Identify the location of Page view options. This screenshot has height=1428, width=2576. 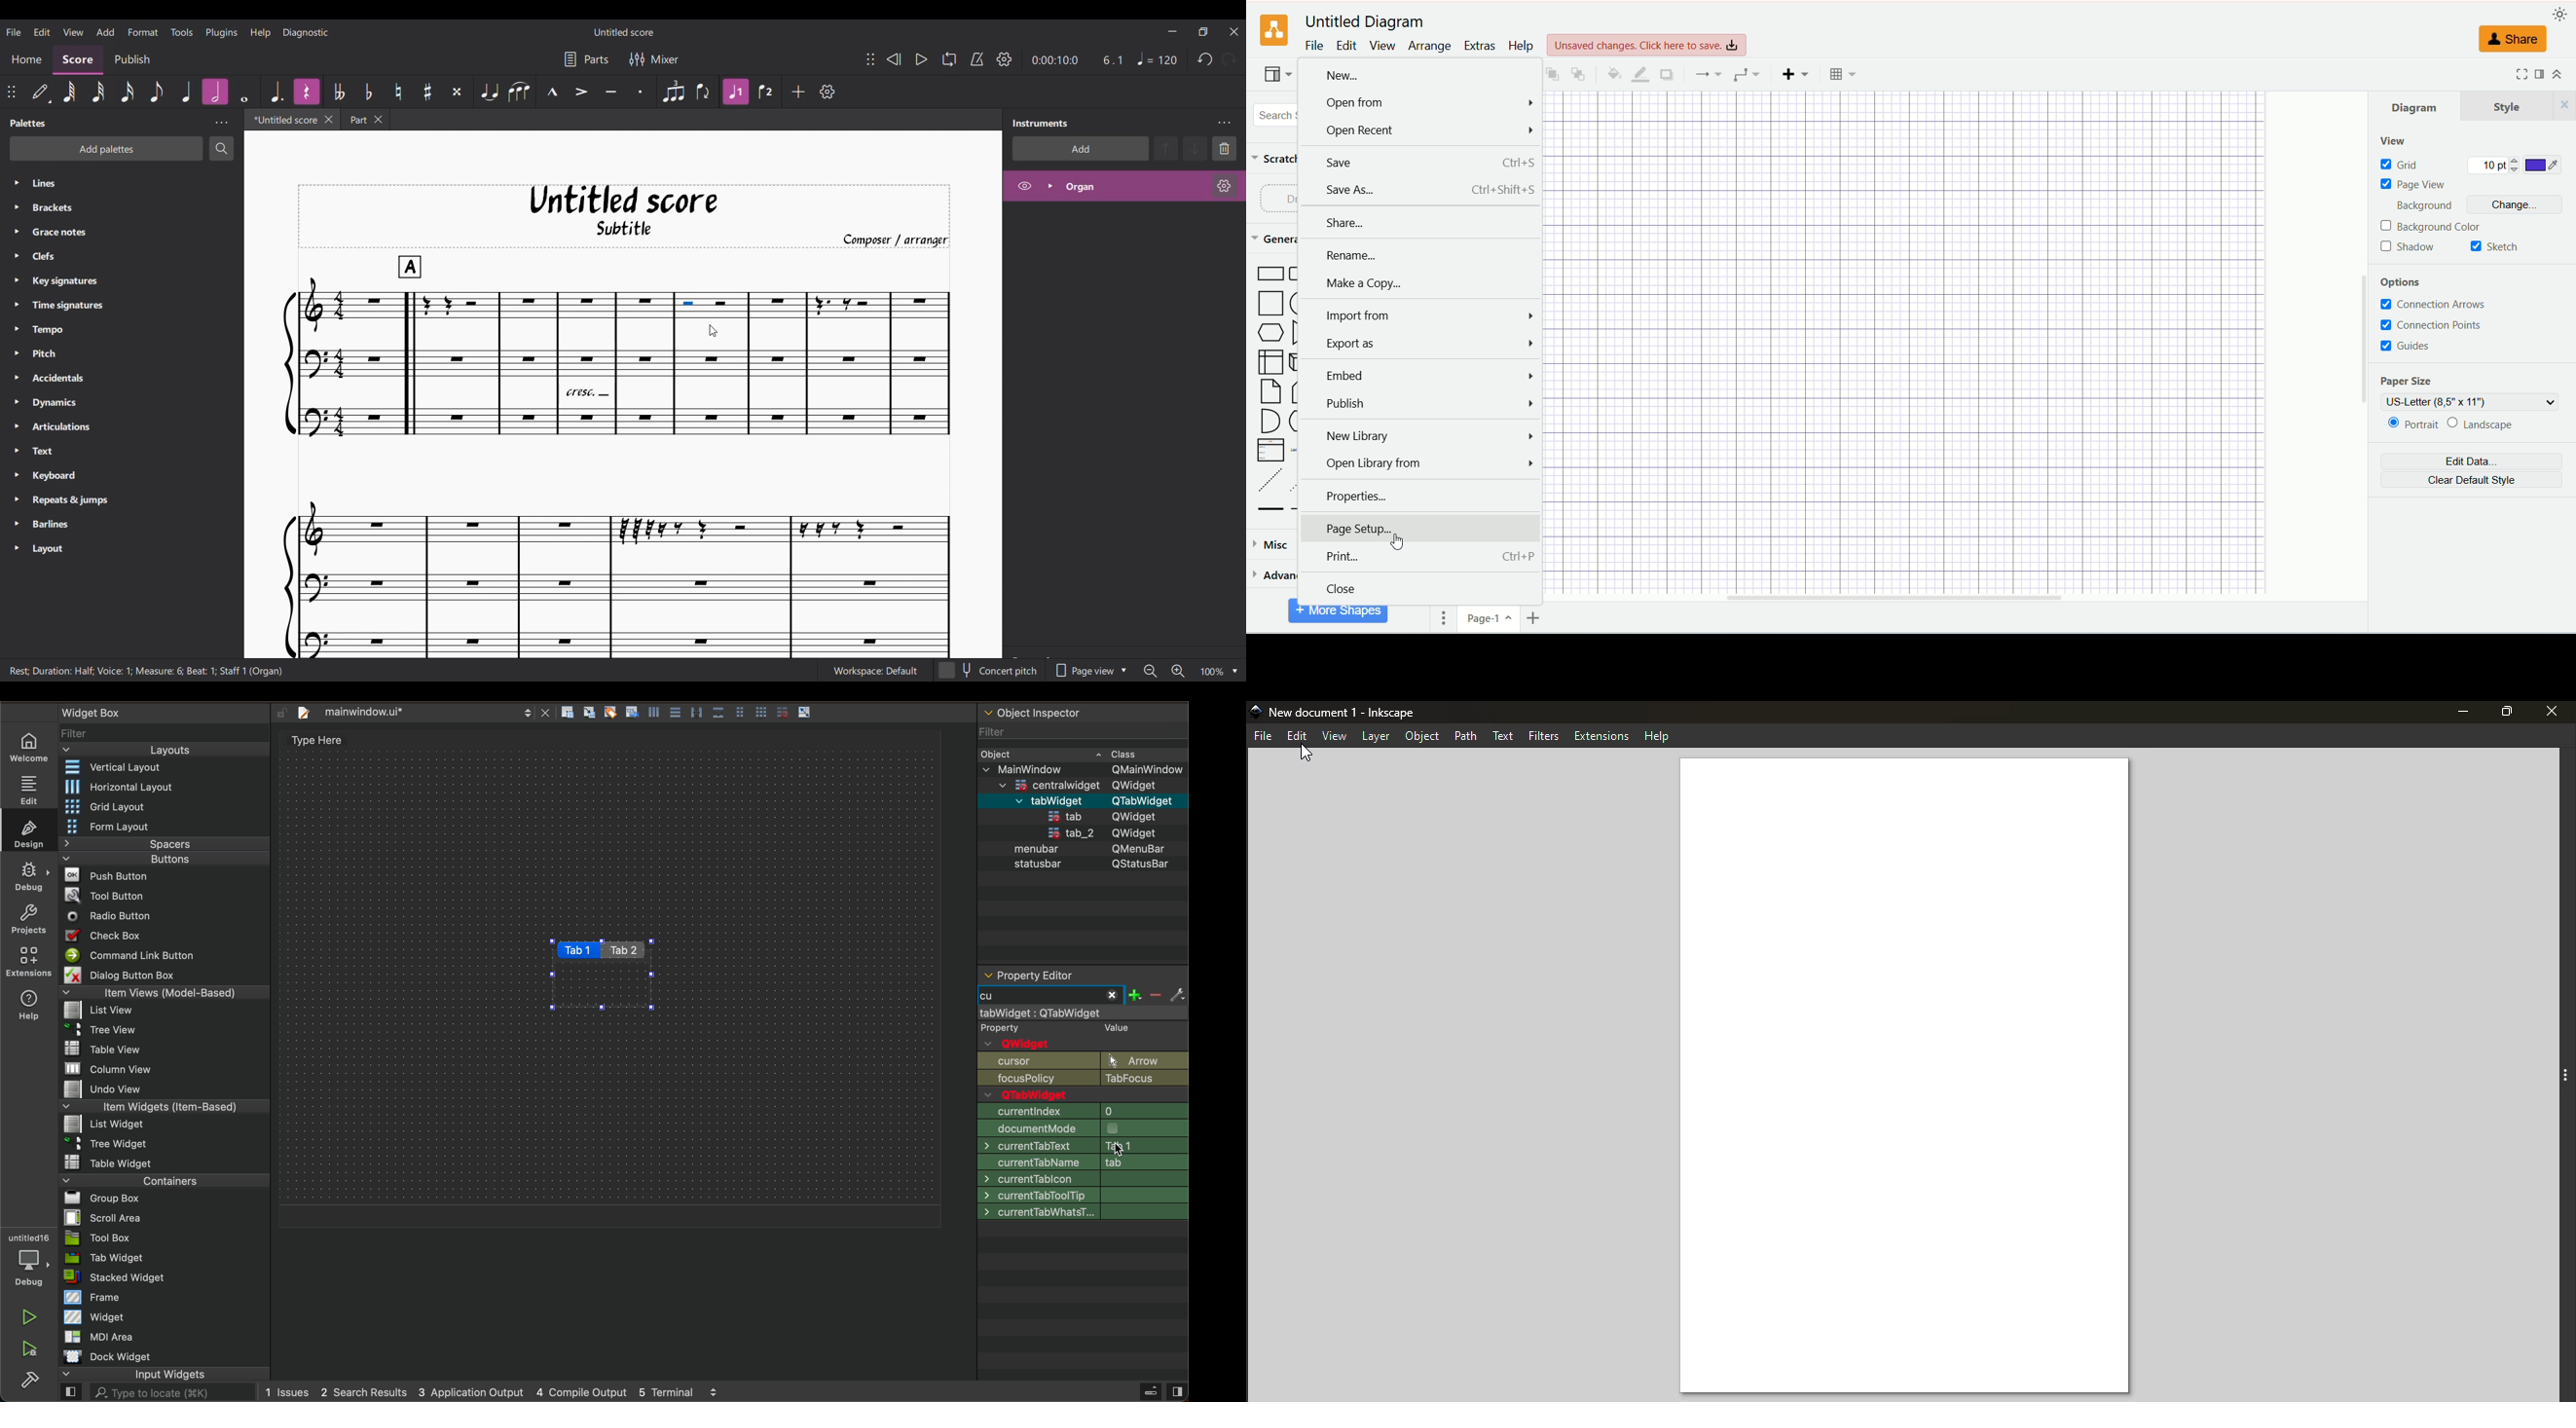
(1088, 670).